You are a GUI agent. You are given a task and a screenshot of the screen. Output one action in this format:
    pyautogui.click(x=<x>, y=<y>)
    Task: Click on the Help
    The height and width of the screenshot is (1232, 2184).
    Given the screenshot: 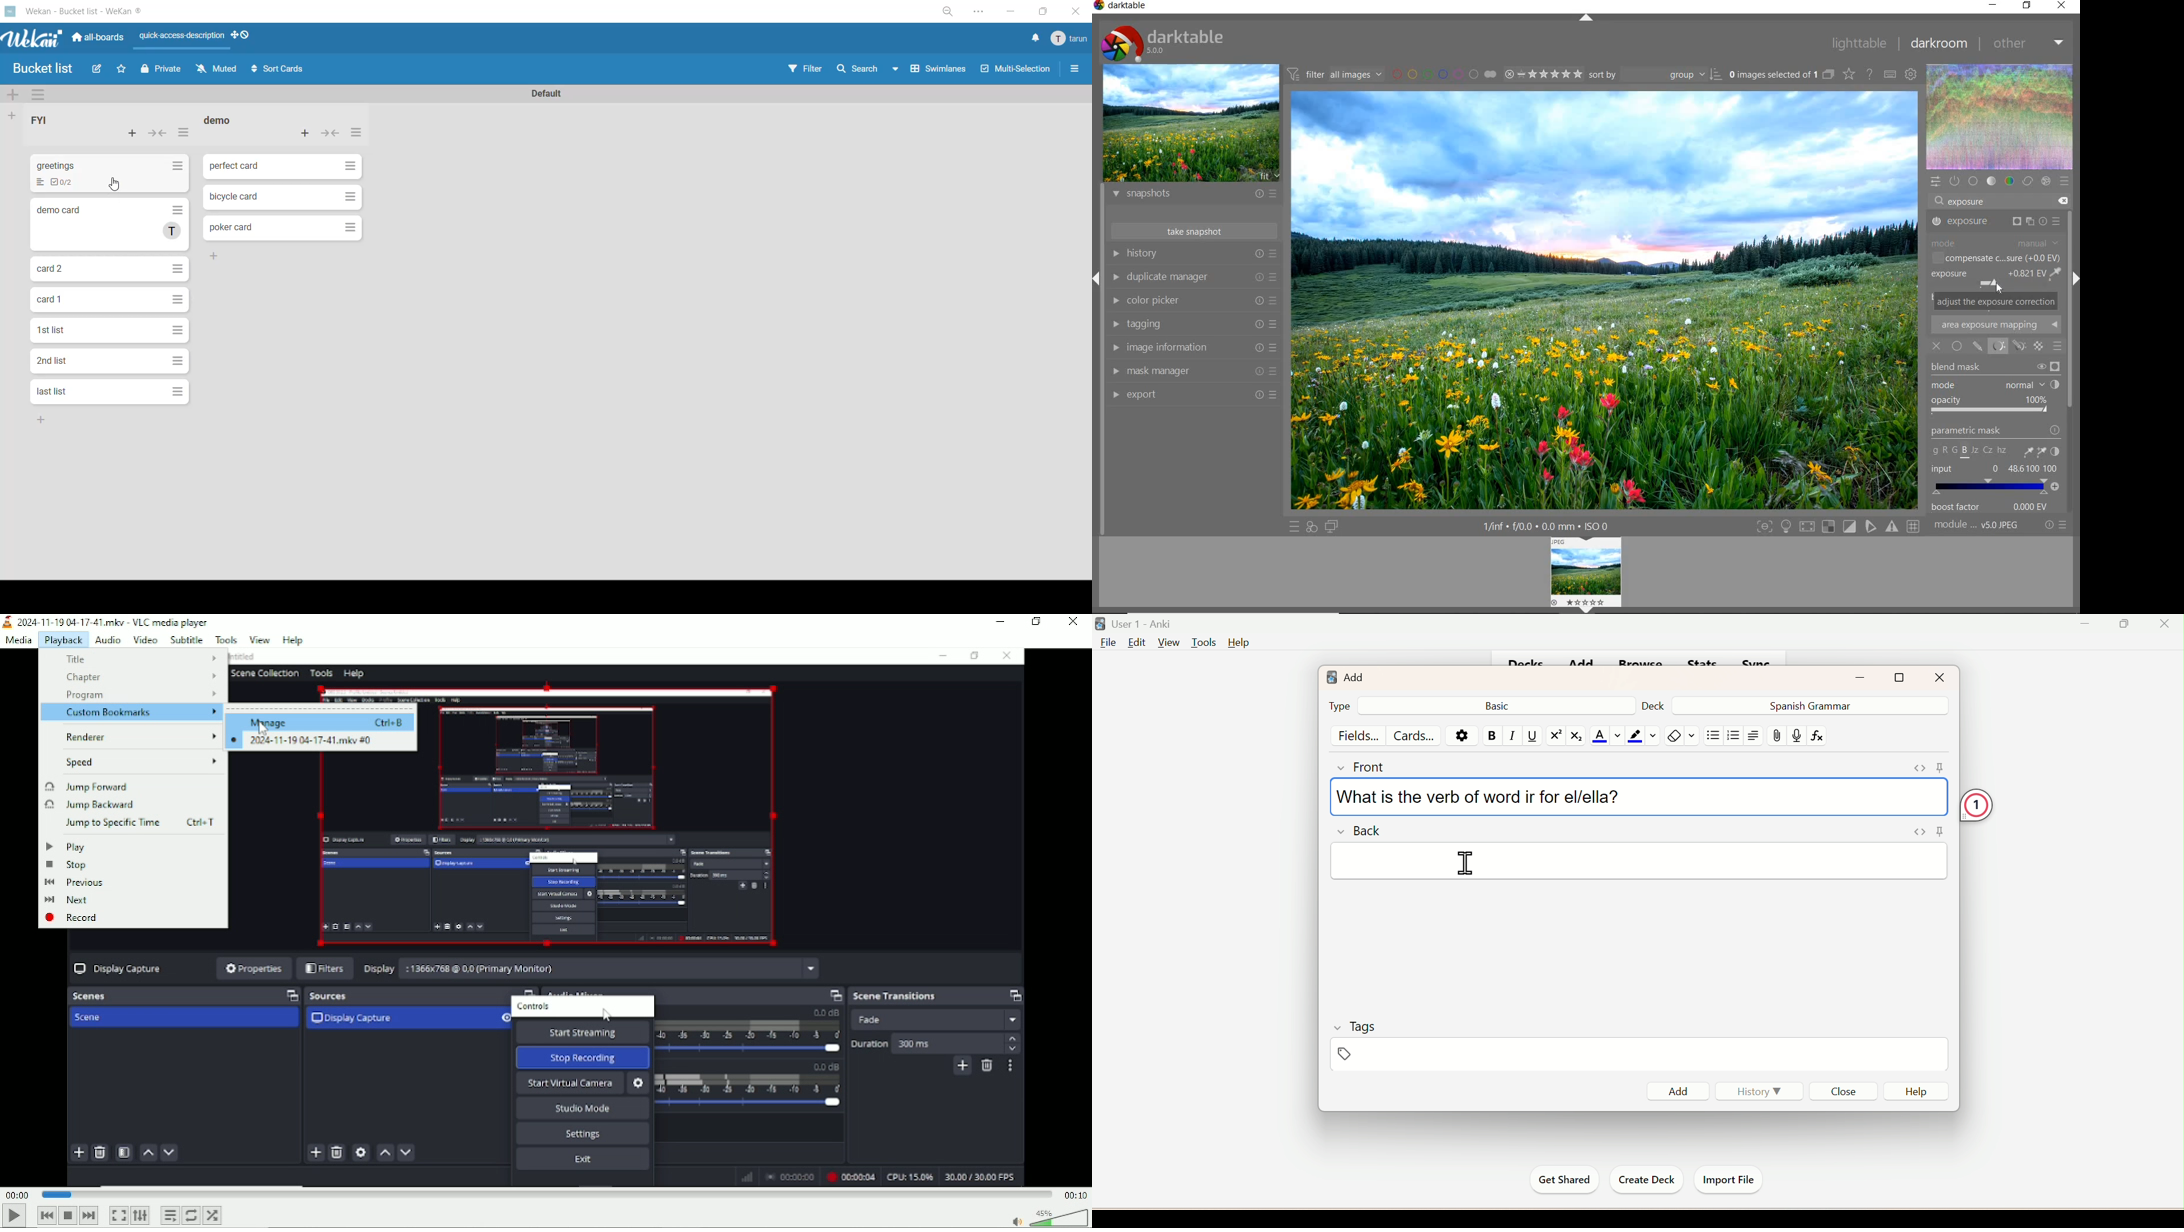 What is the action you would take?
    pyautogui.click(x=1238, y=643)
    